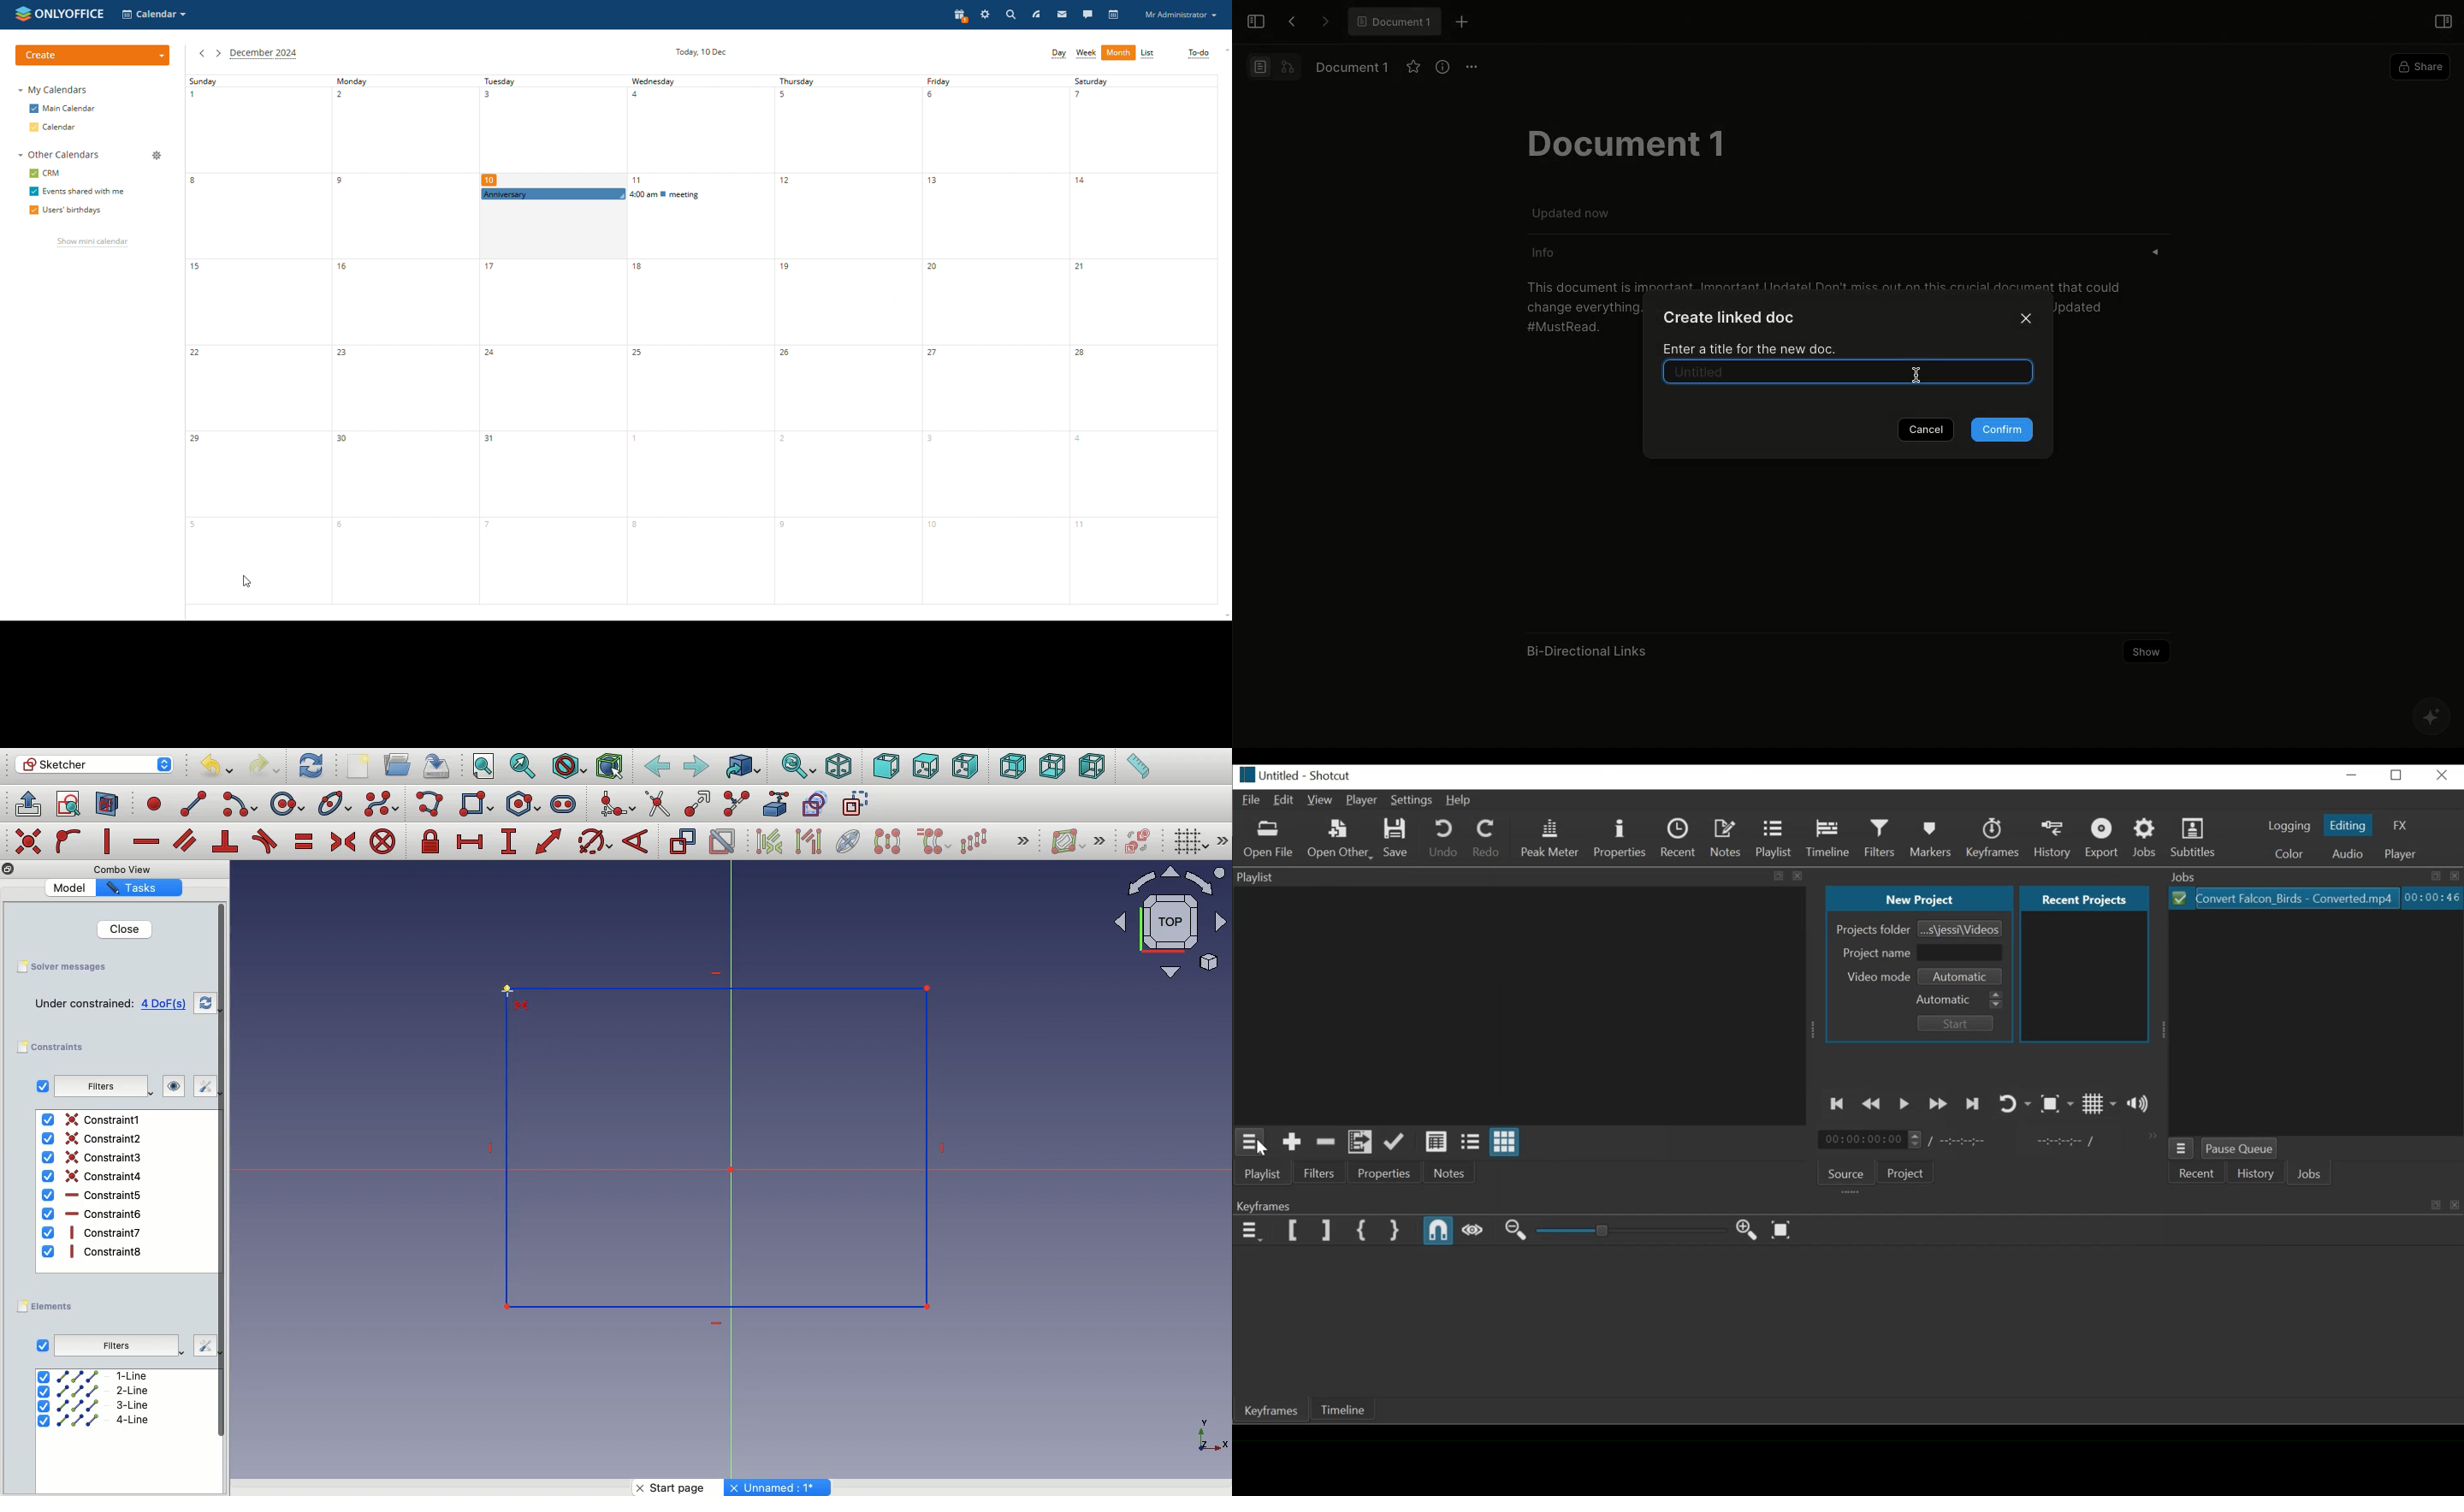 The width and height of the screenshot is (2464, 1512). I want to click on Bounding Box, so click(609, 767).